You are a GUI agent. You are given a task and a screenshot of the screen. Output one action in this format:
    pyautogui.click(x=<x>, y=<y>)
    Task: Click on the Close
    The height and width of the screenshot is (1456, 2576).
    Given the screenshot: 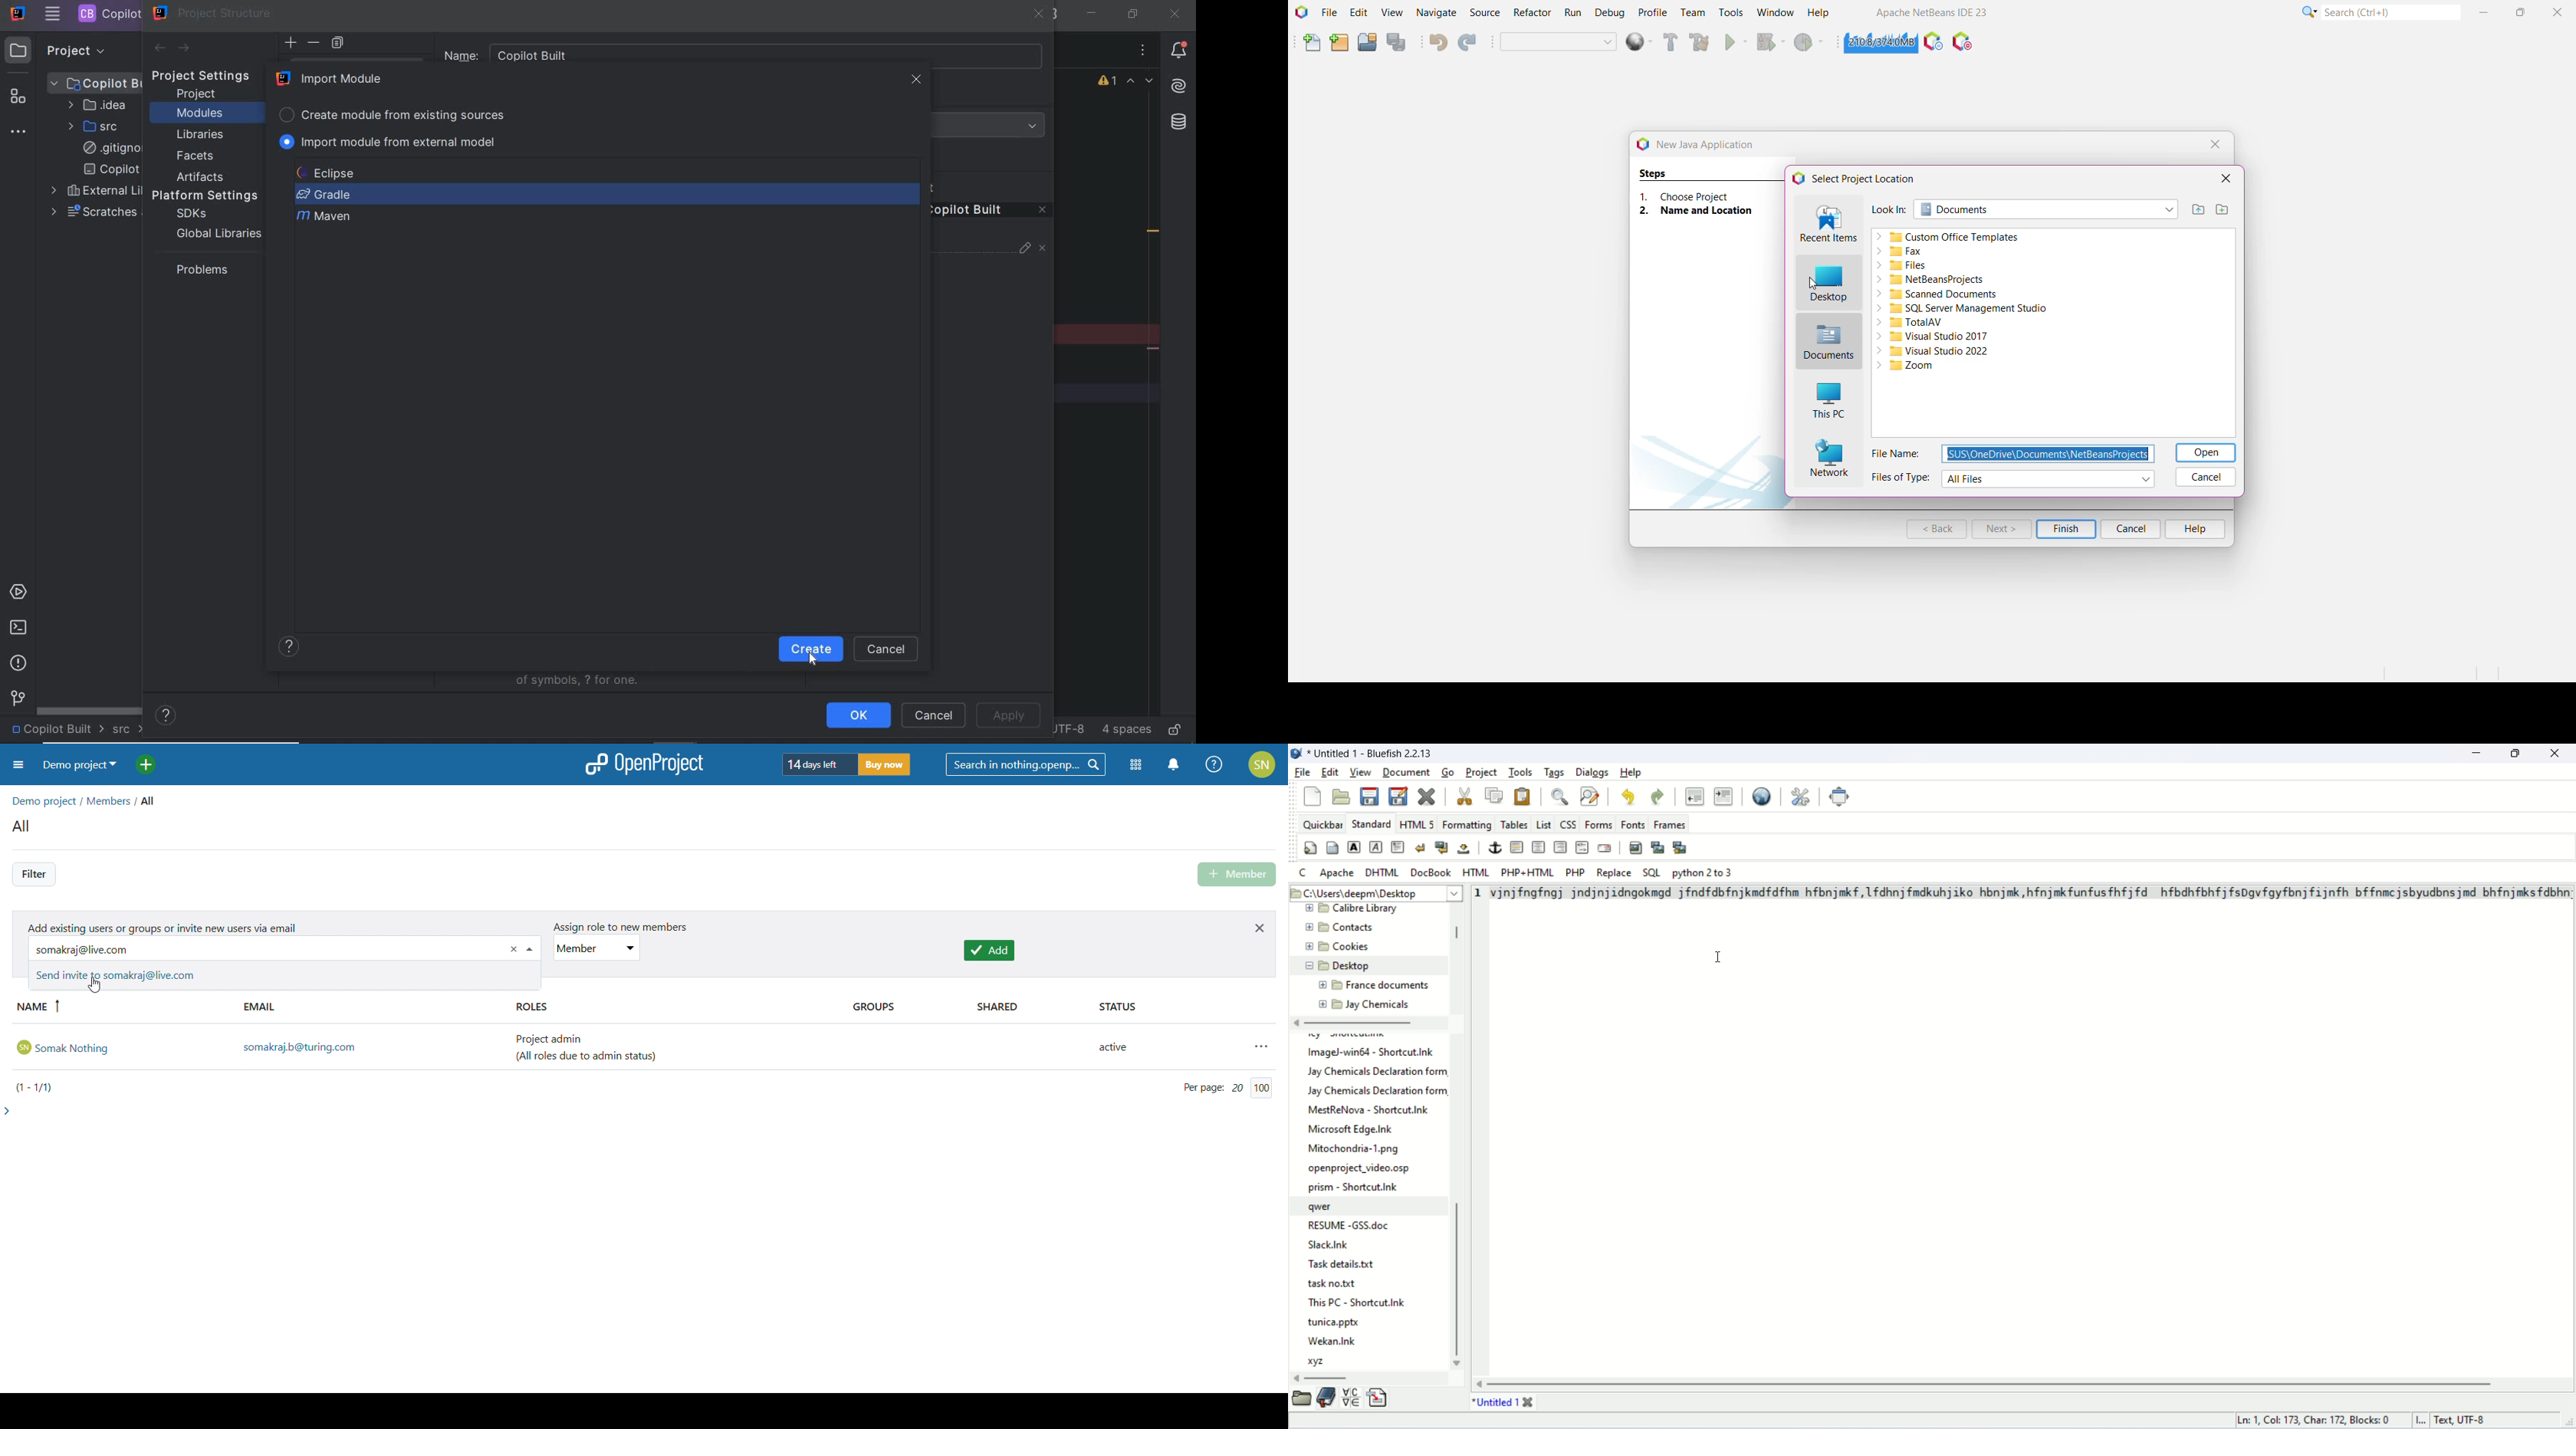 What is the action you would take?
    pyautogui.click(x=2225, y=179)
    